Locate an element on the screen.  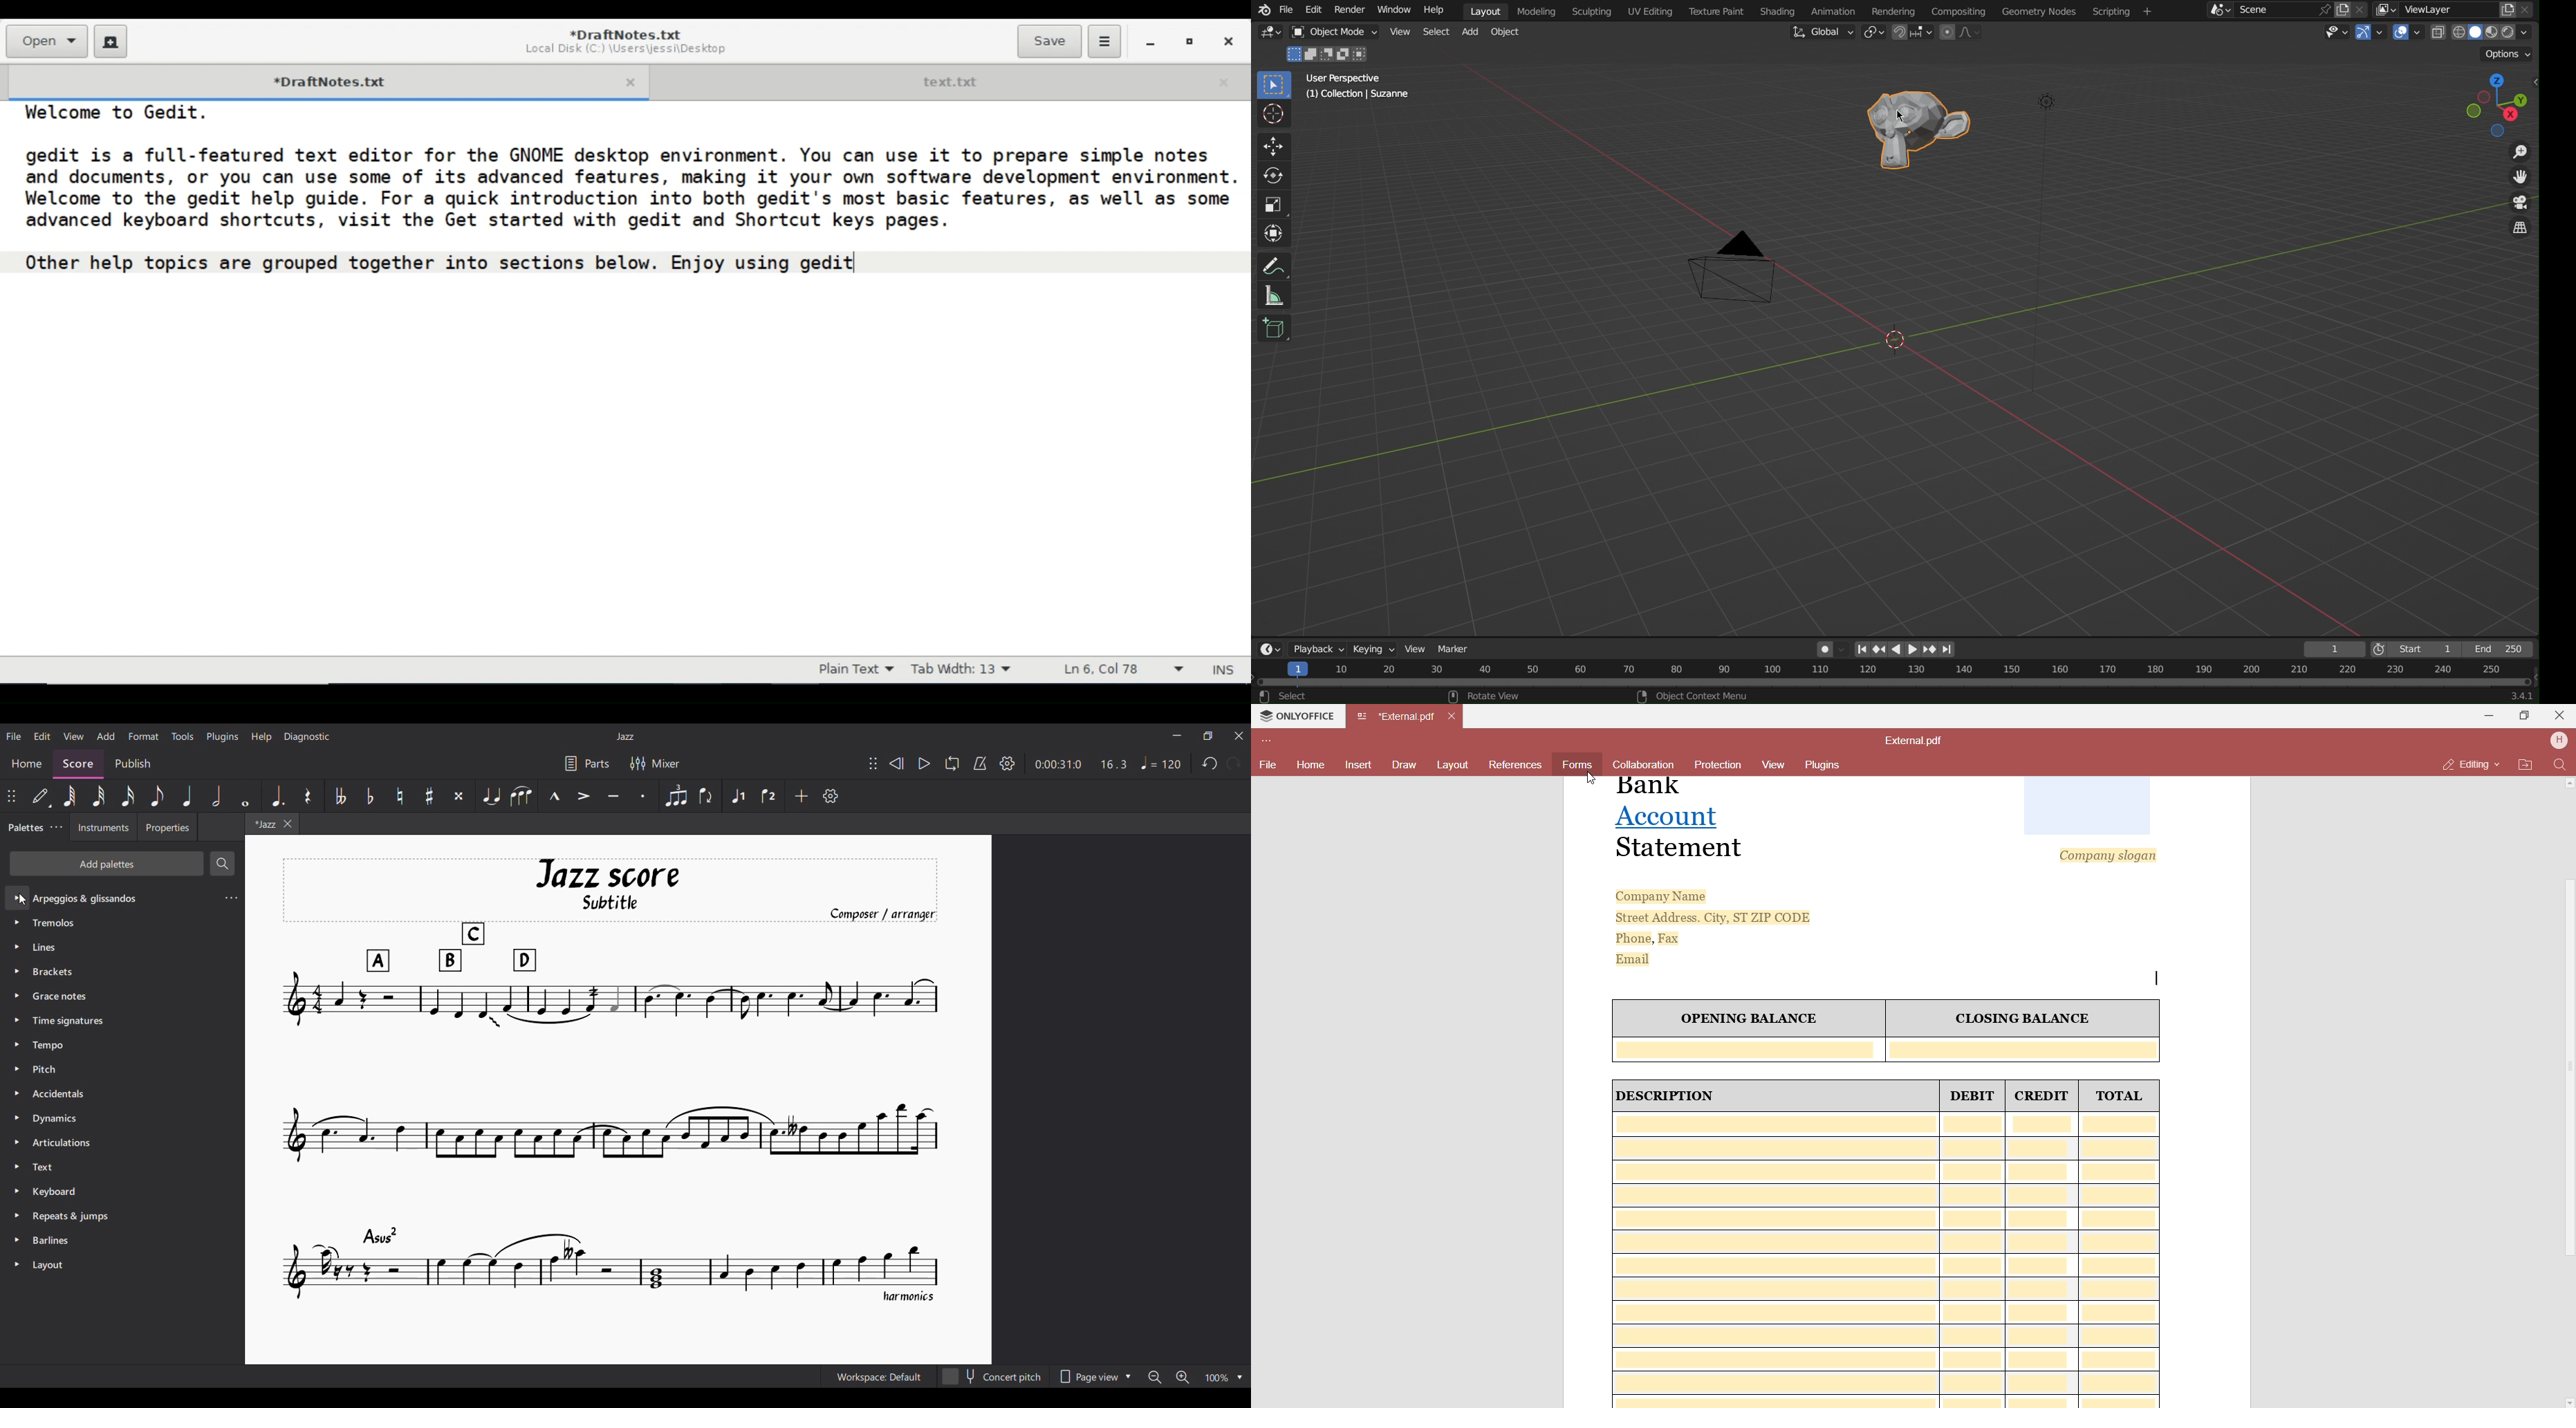
Close is located at coordinates (2557, 716).